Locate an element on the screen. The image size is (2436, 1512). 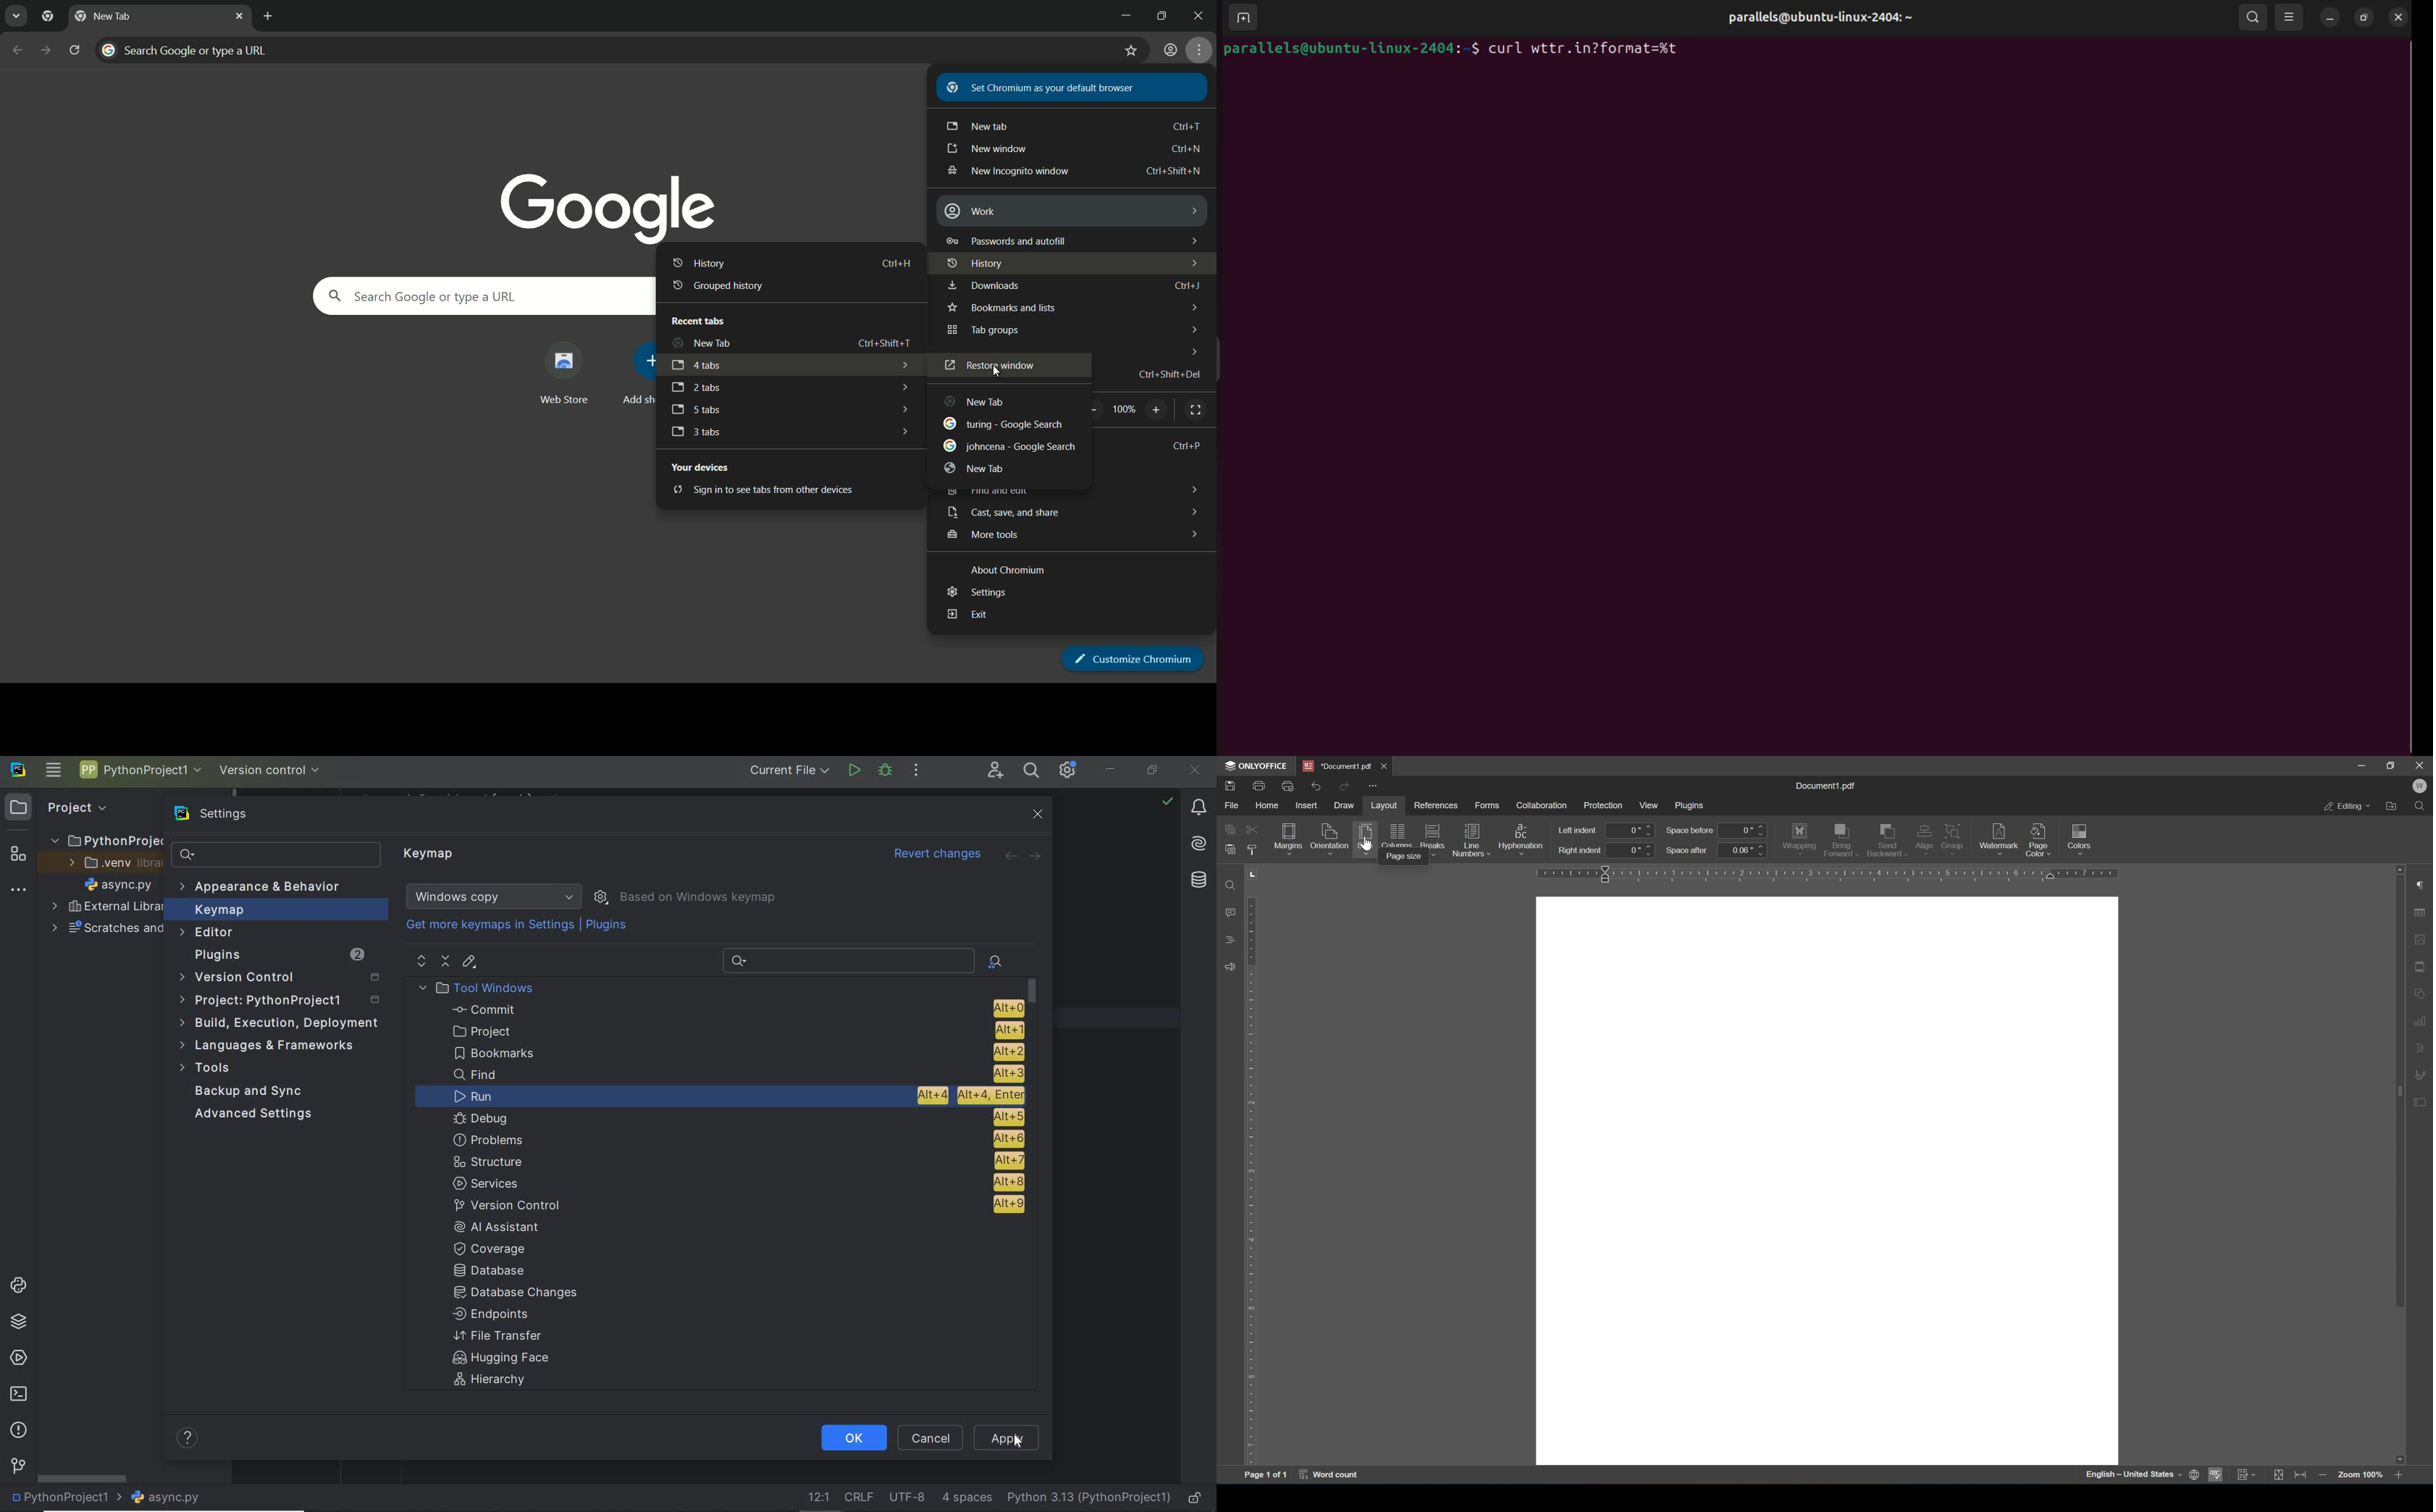
align is located at coordinates (1925, 839).